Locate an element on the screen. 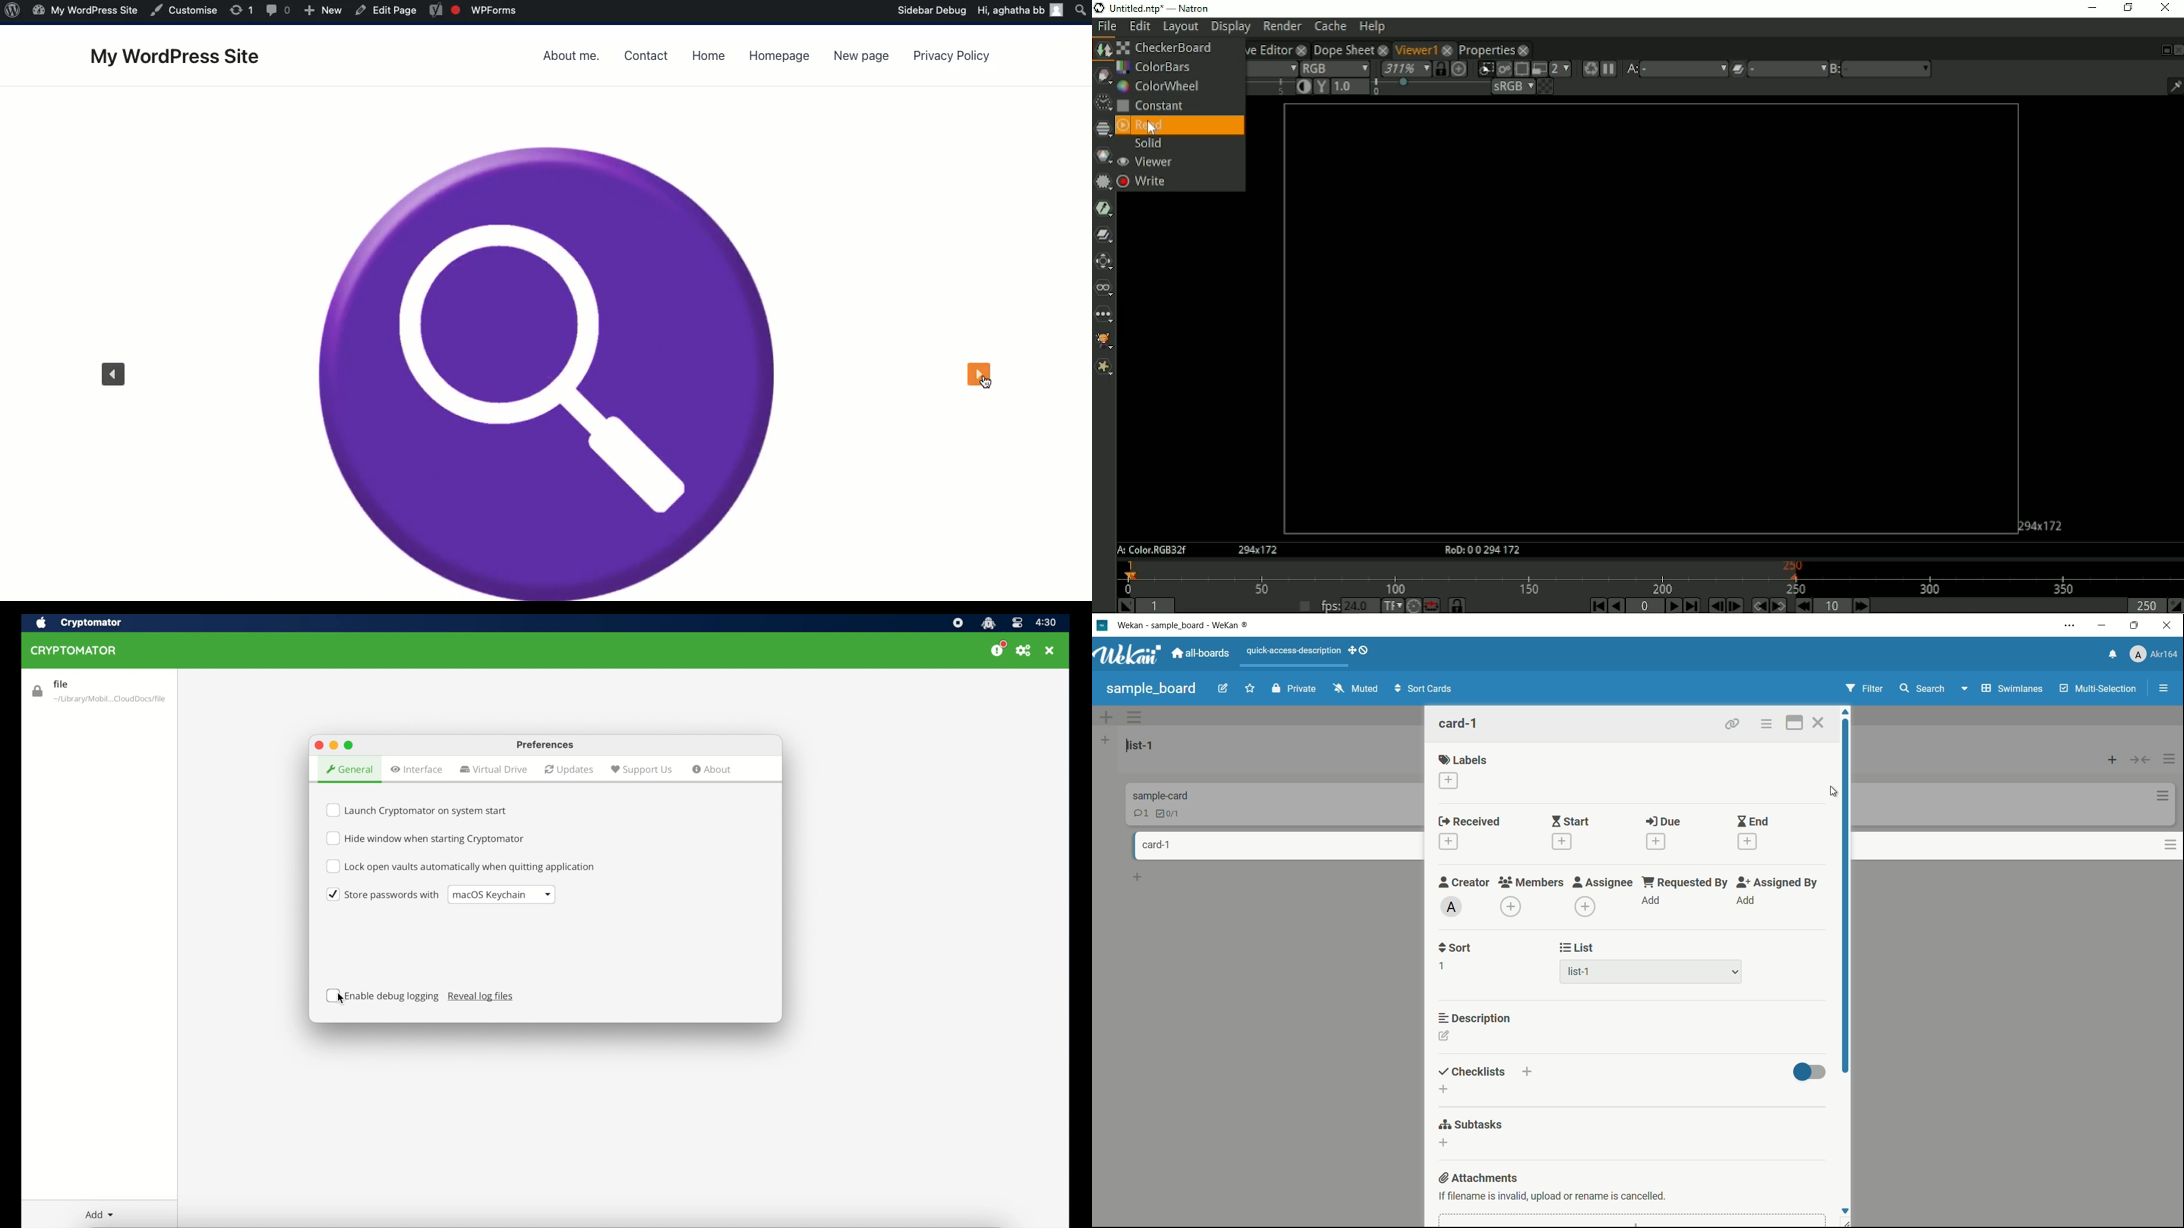 The image size is (2184, 1232). subtasks is located at coordinates (1471, 1125).